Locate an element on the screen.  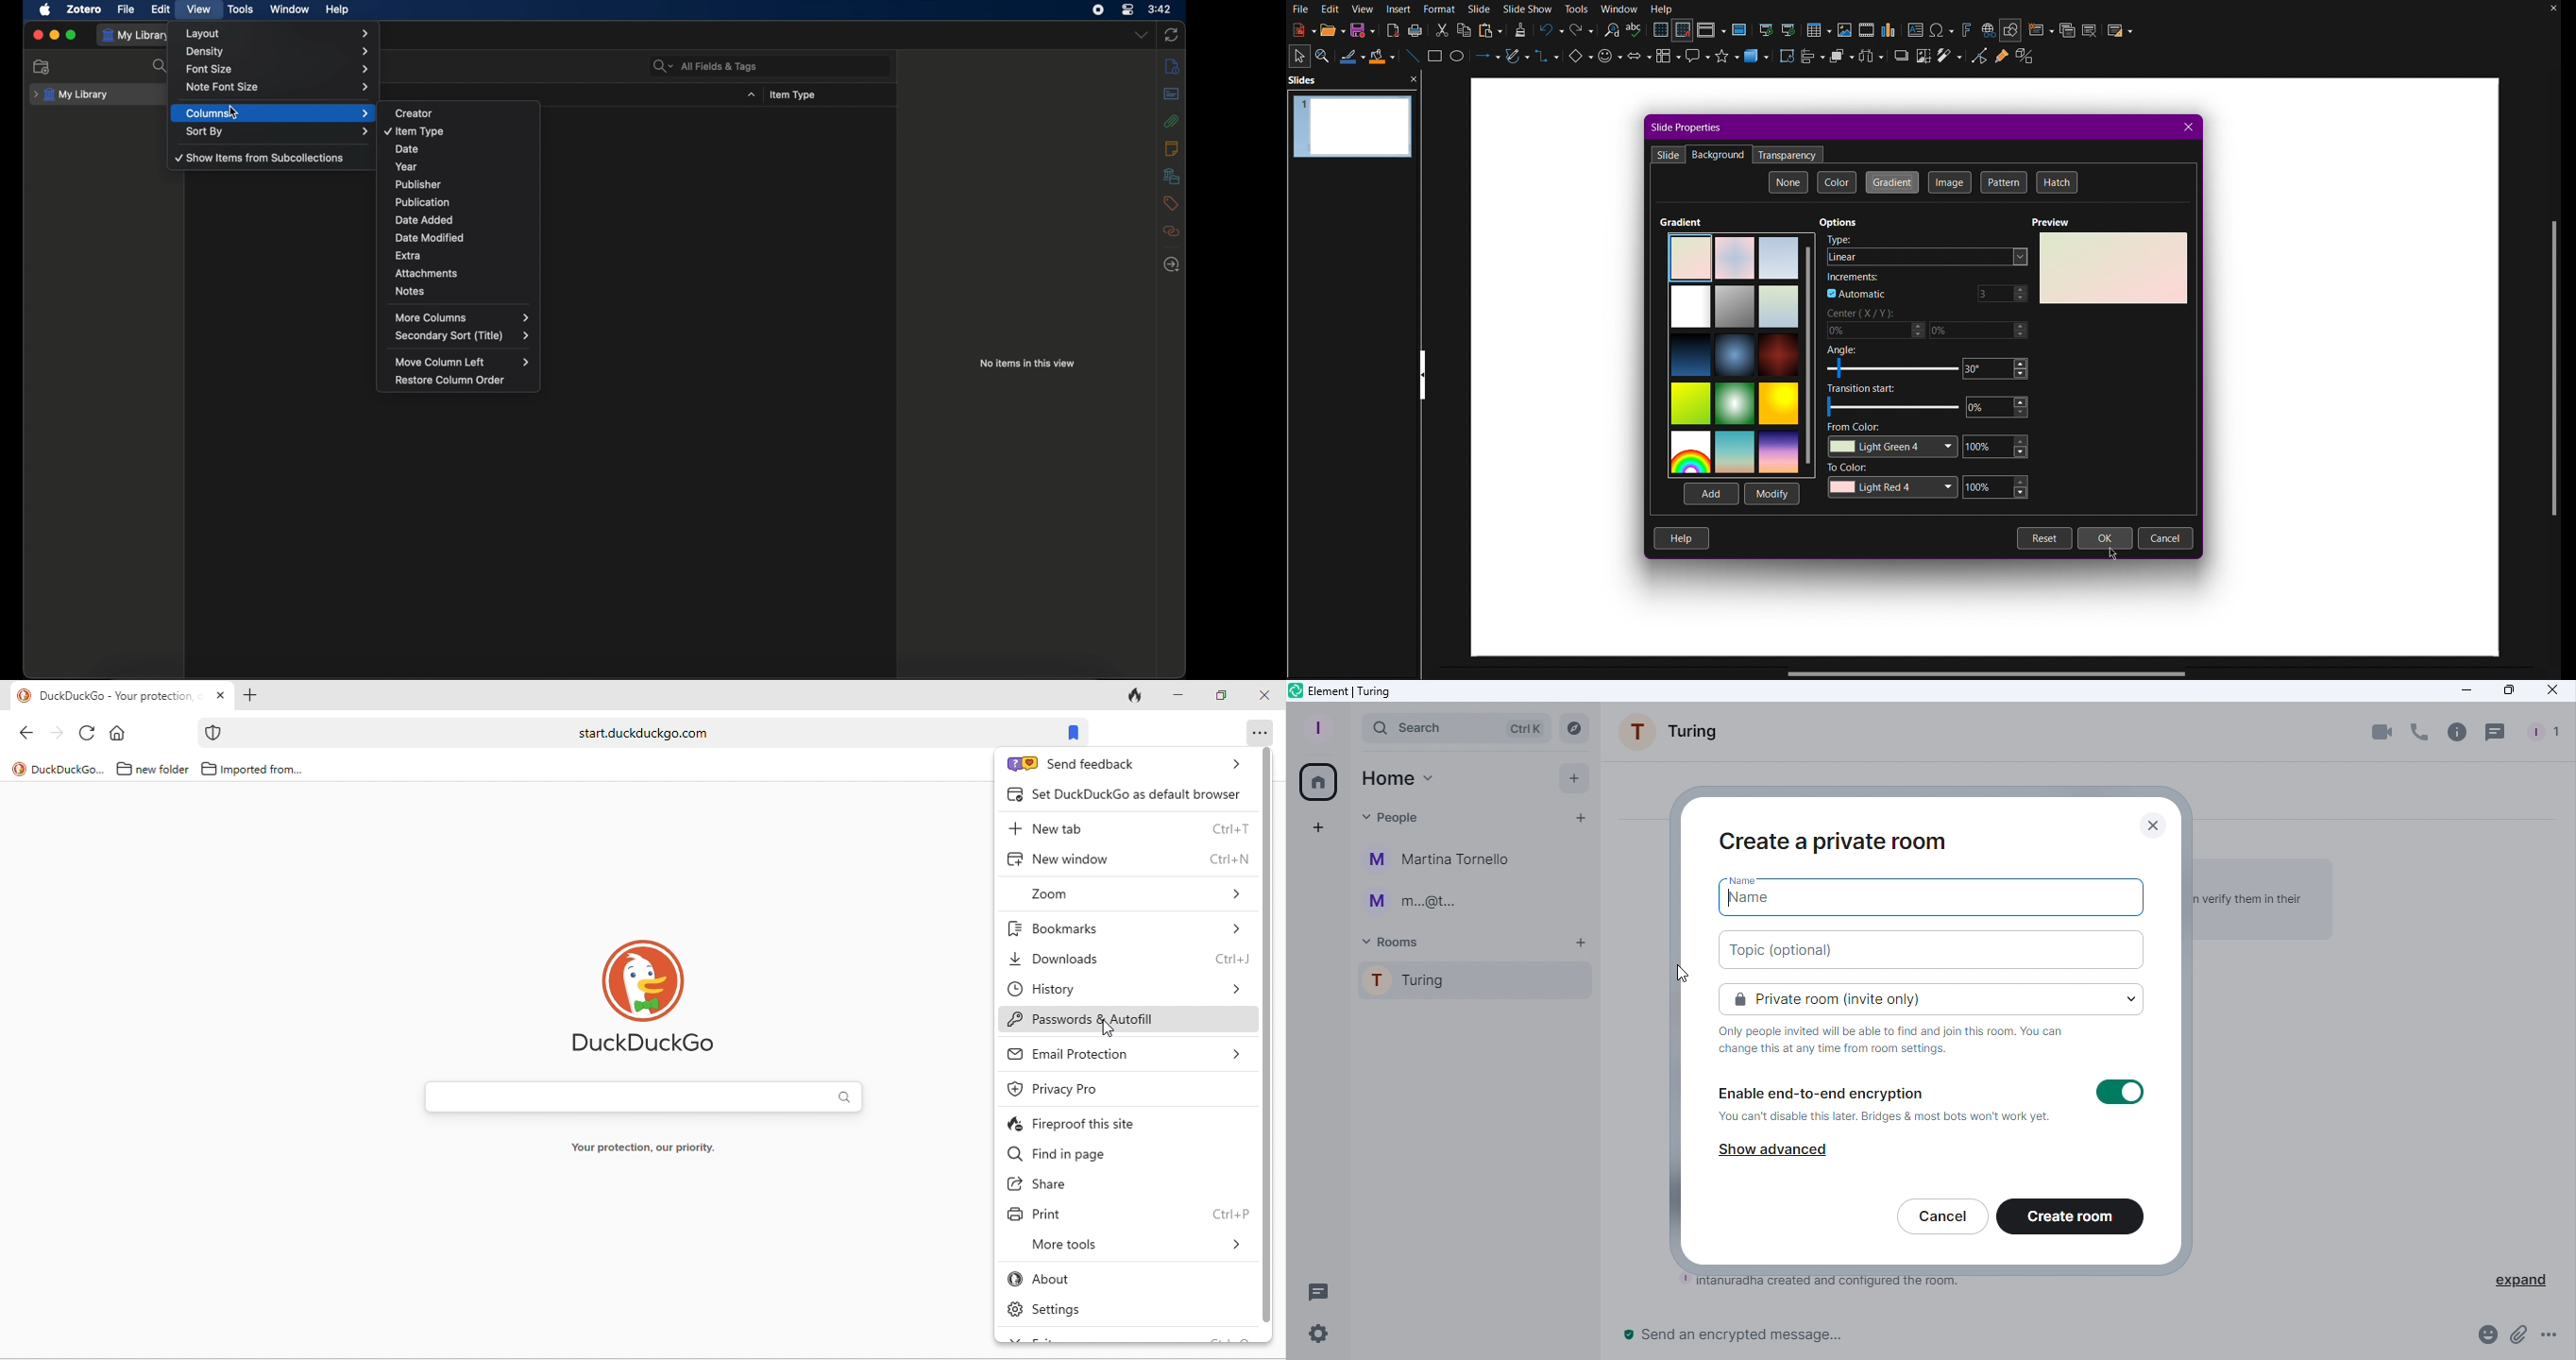
Insert is located at coordinates (1400, 9).